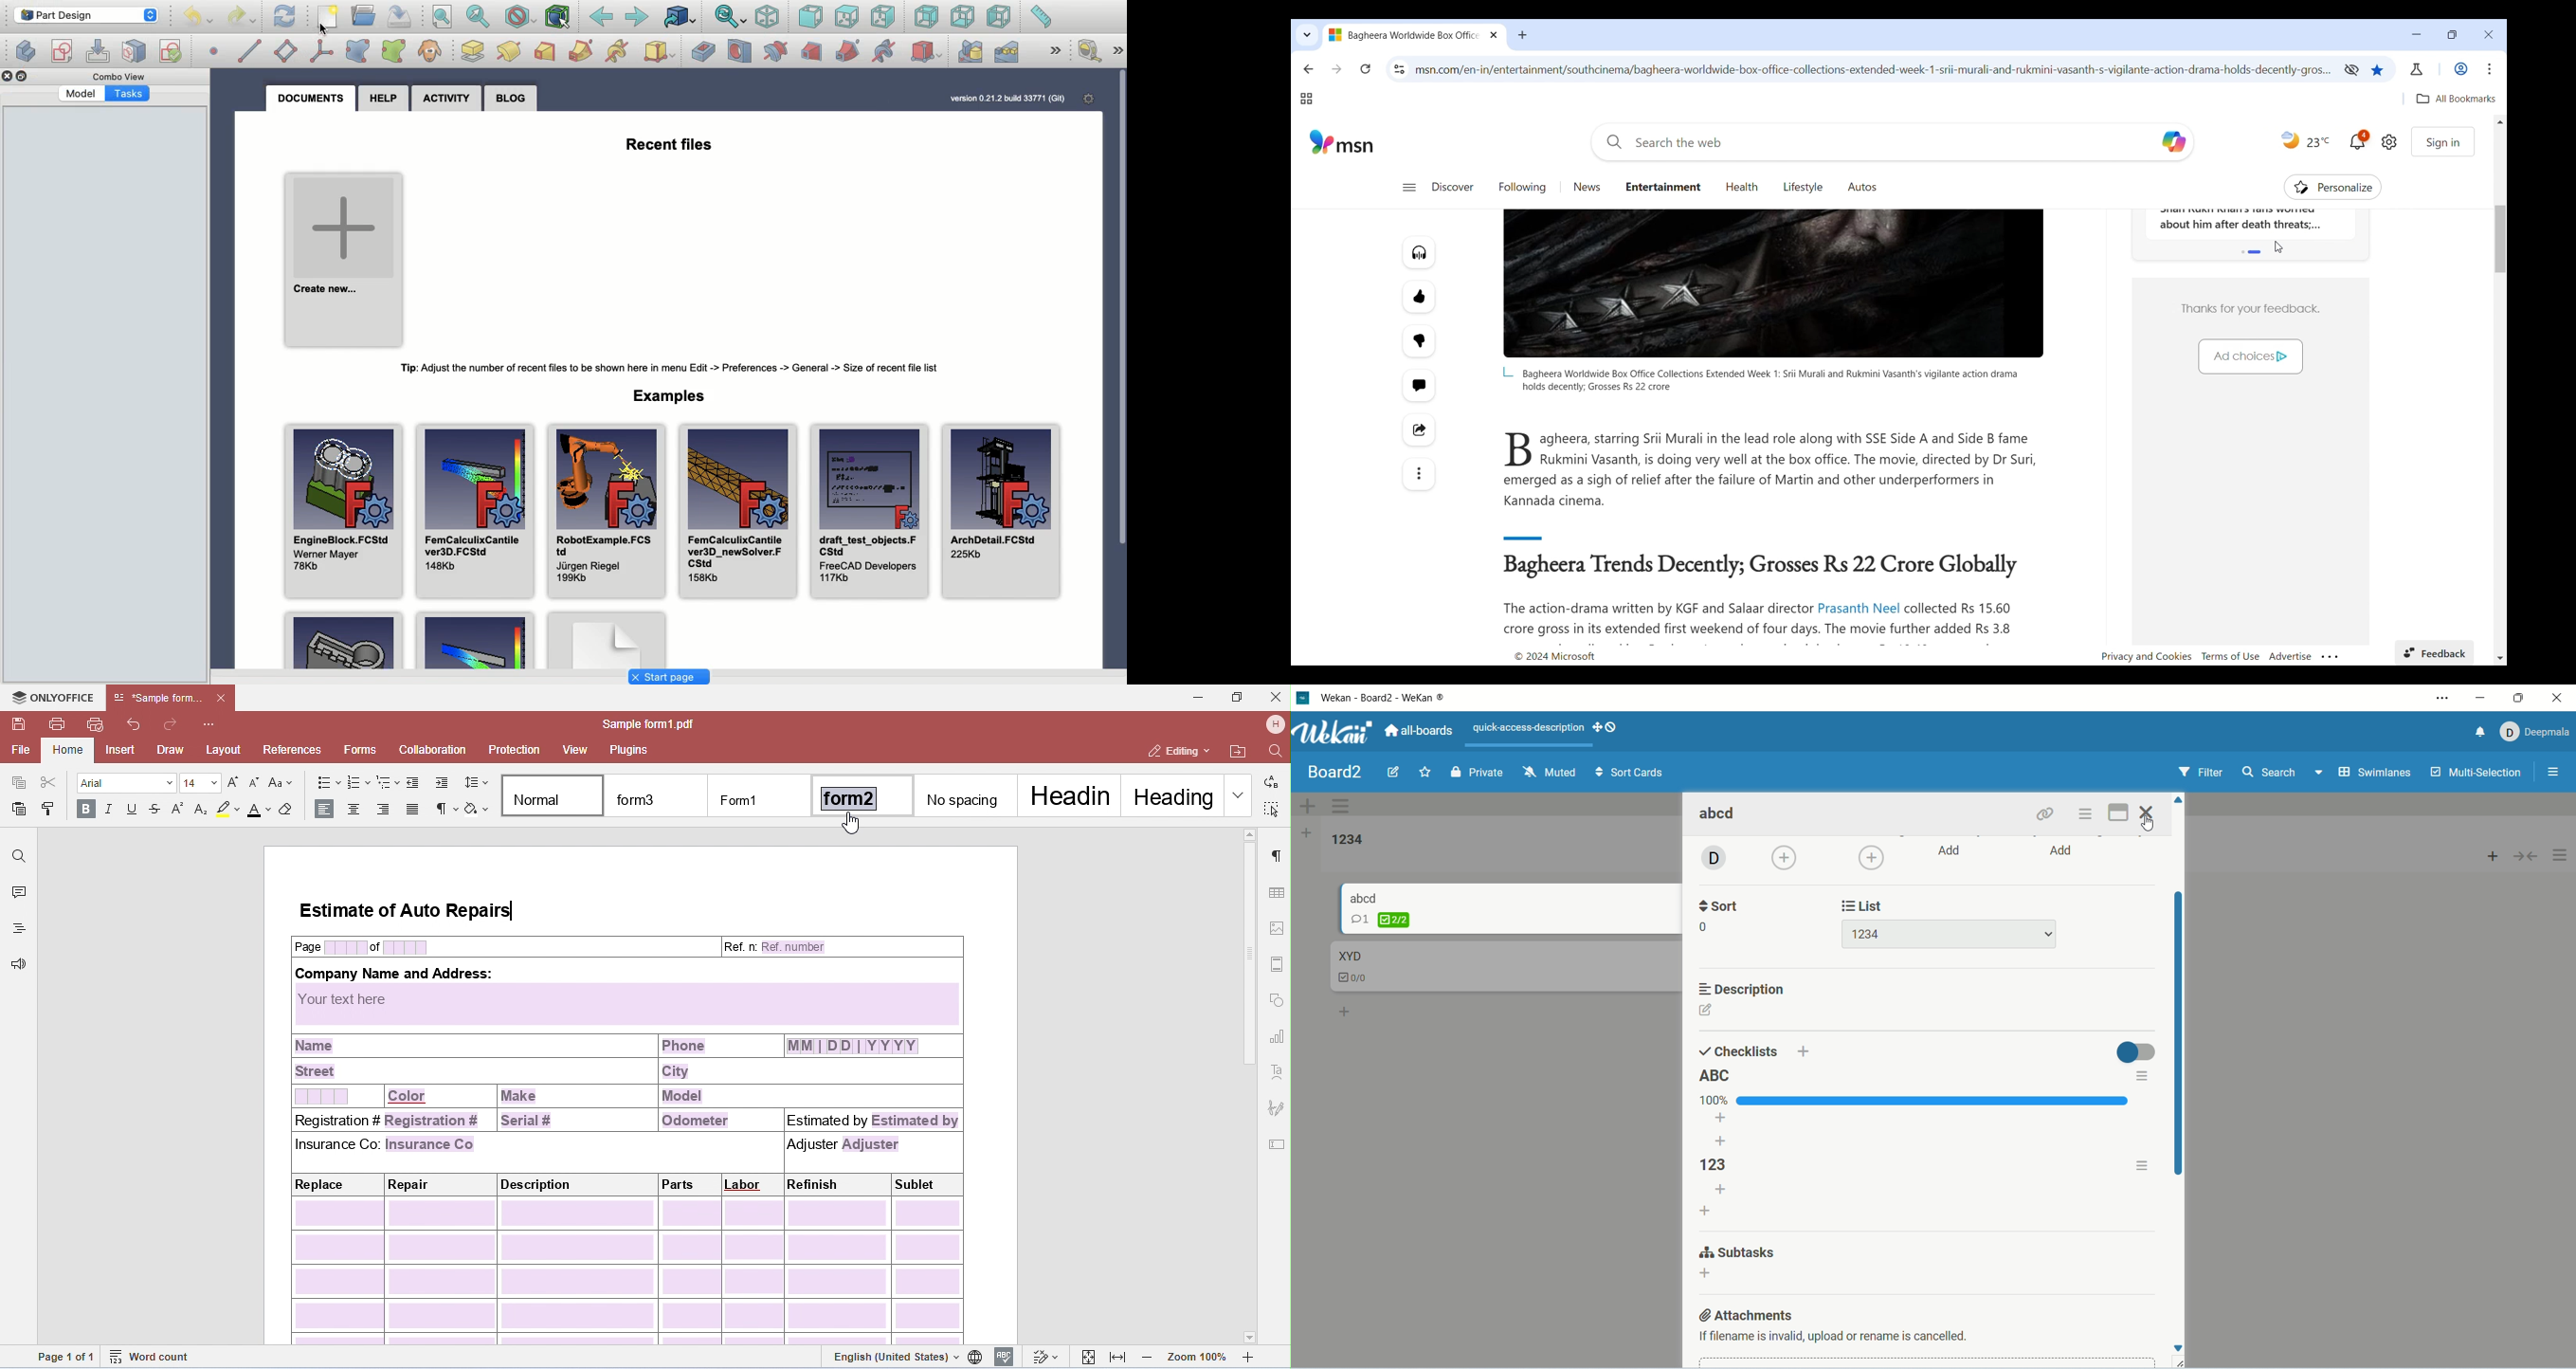 The width and height of the screenshot is (2576, 1372). I want to click on Undo, so click(200, 19).